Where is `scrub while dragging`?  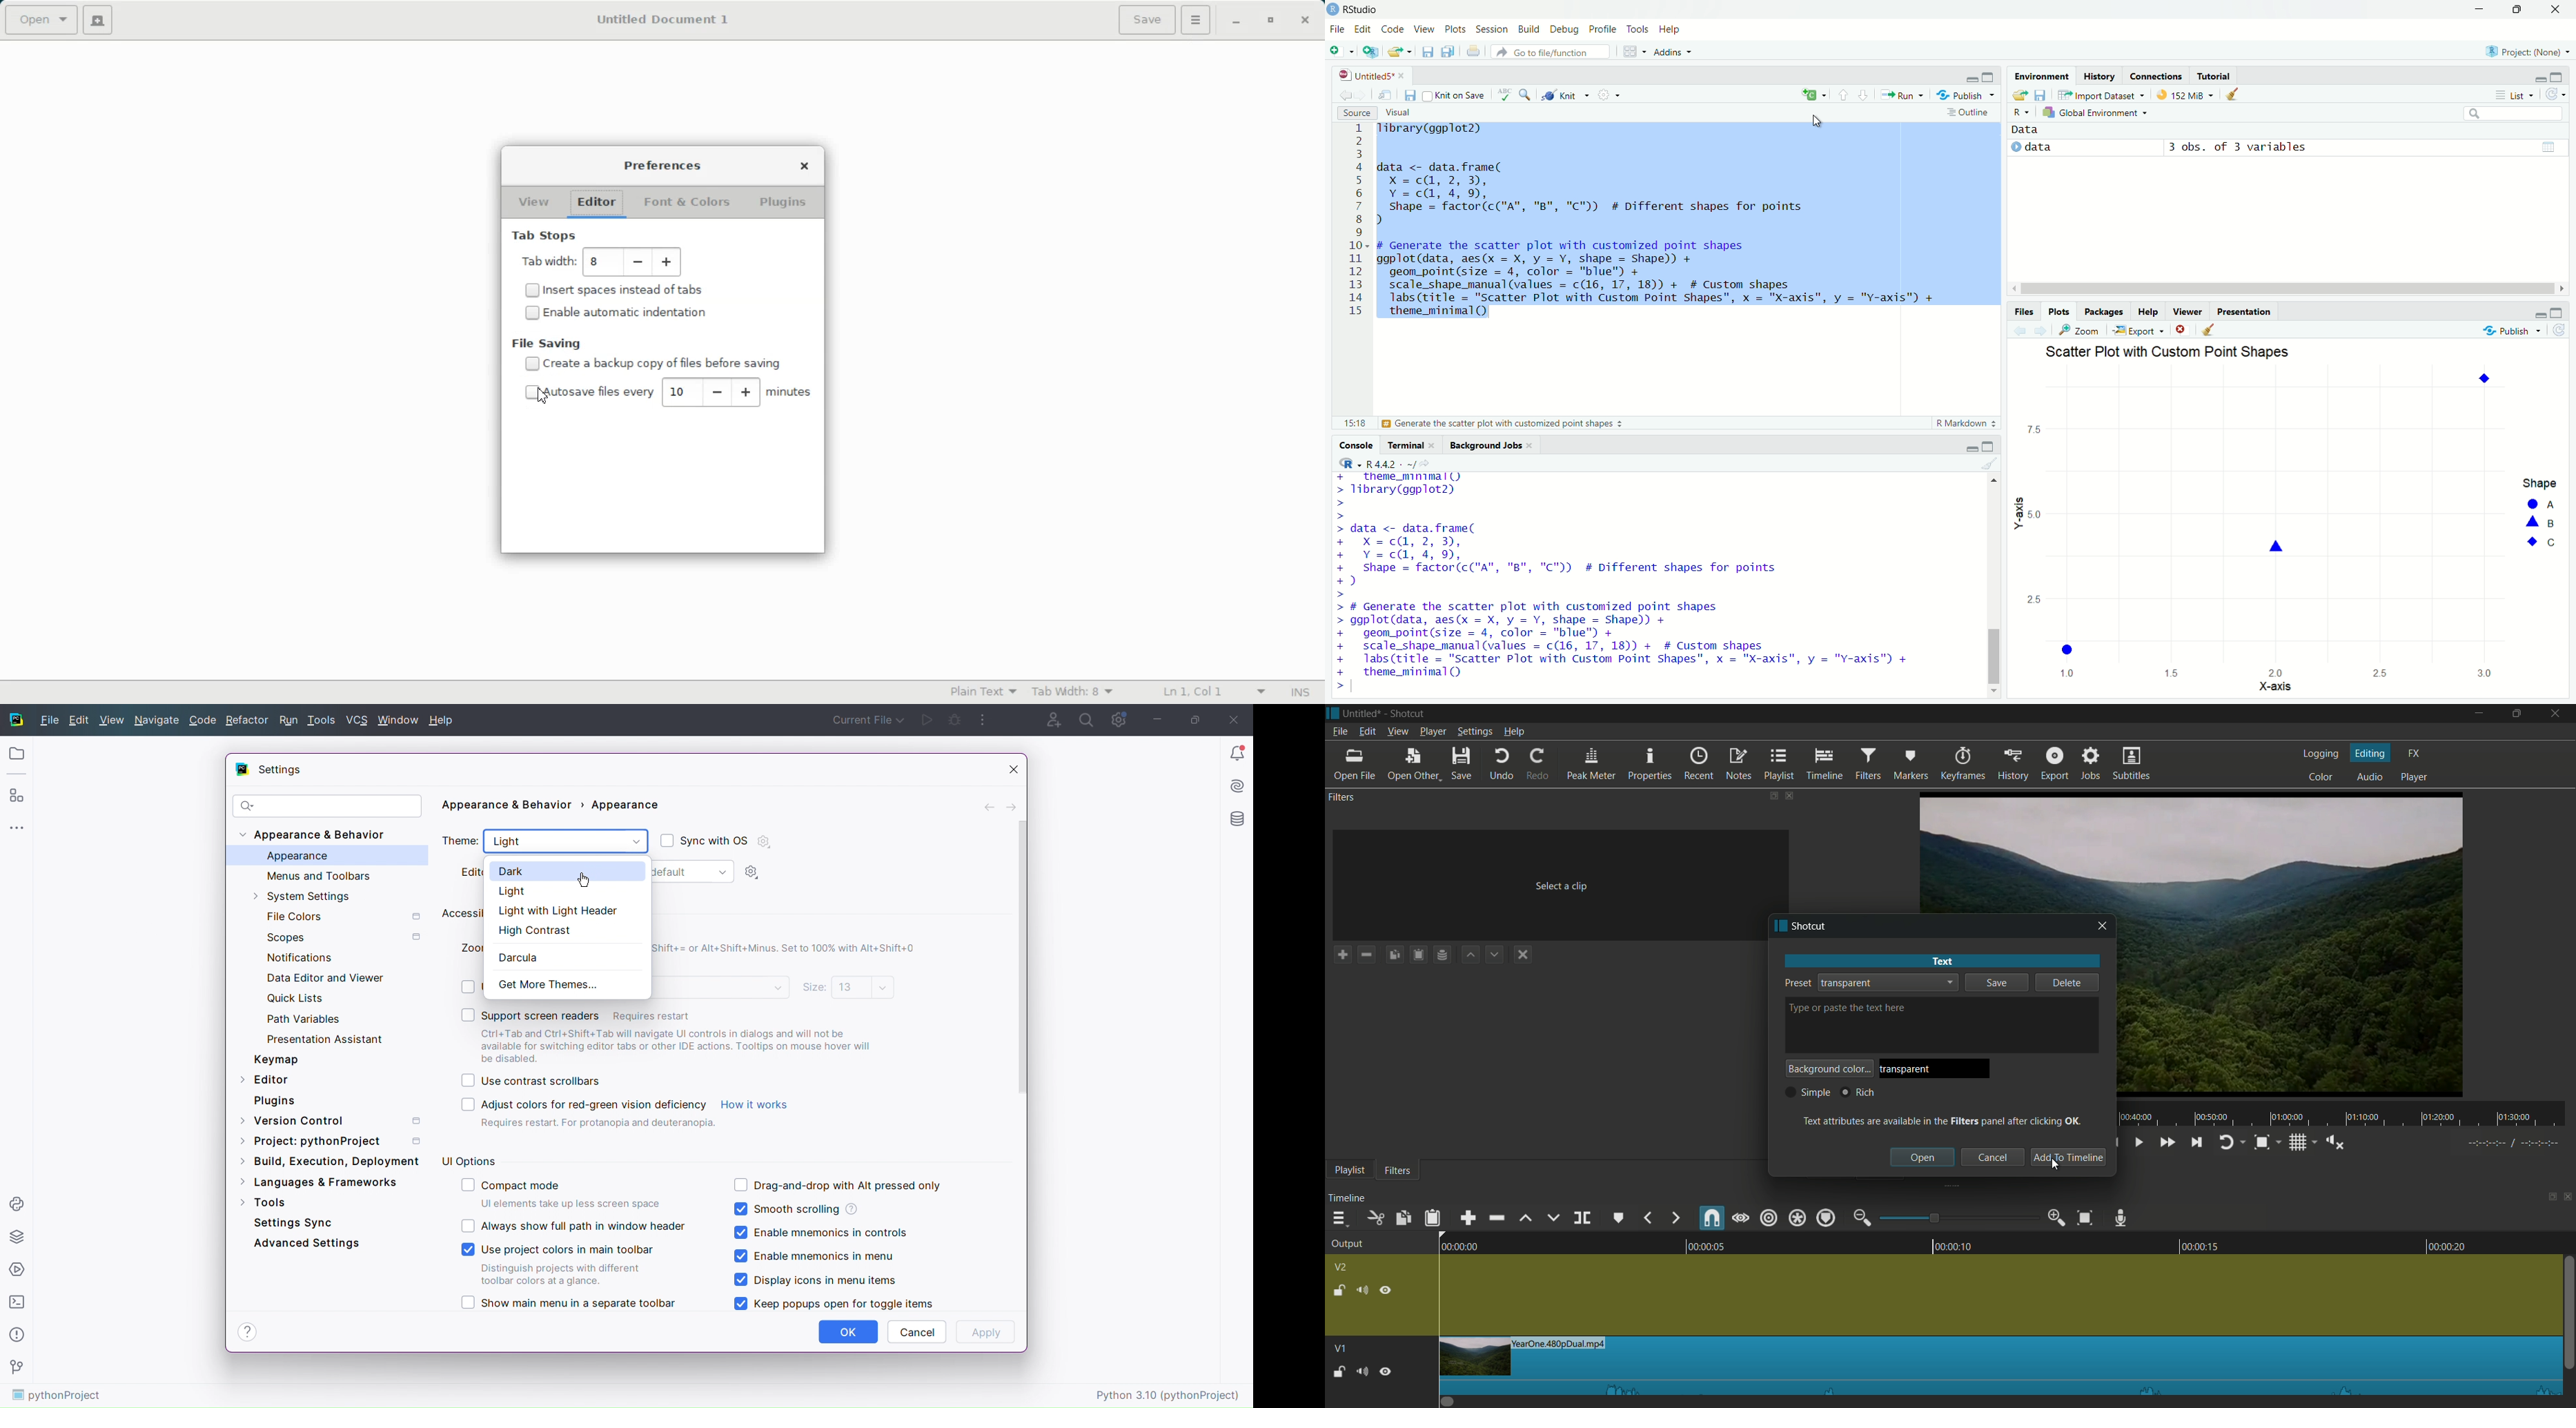 scrub while dragging is located at coordinates (1741, 1218).